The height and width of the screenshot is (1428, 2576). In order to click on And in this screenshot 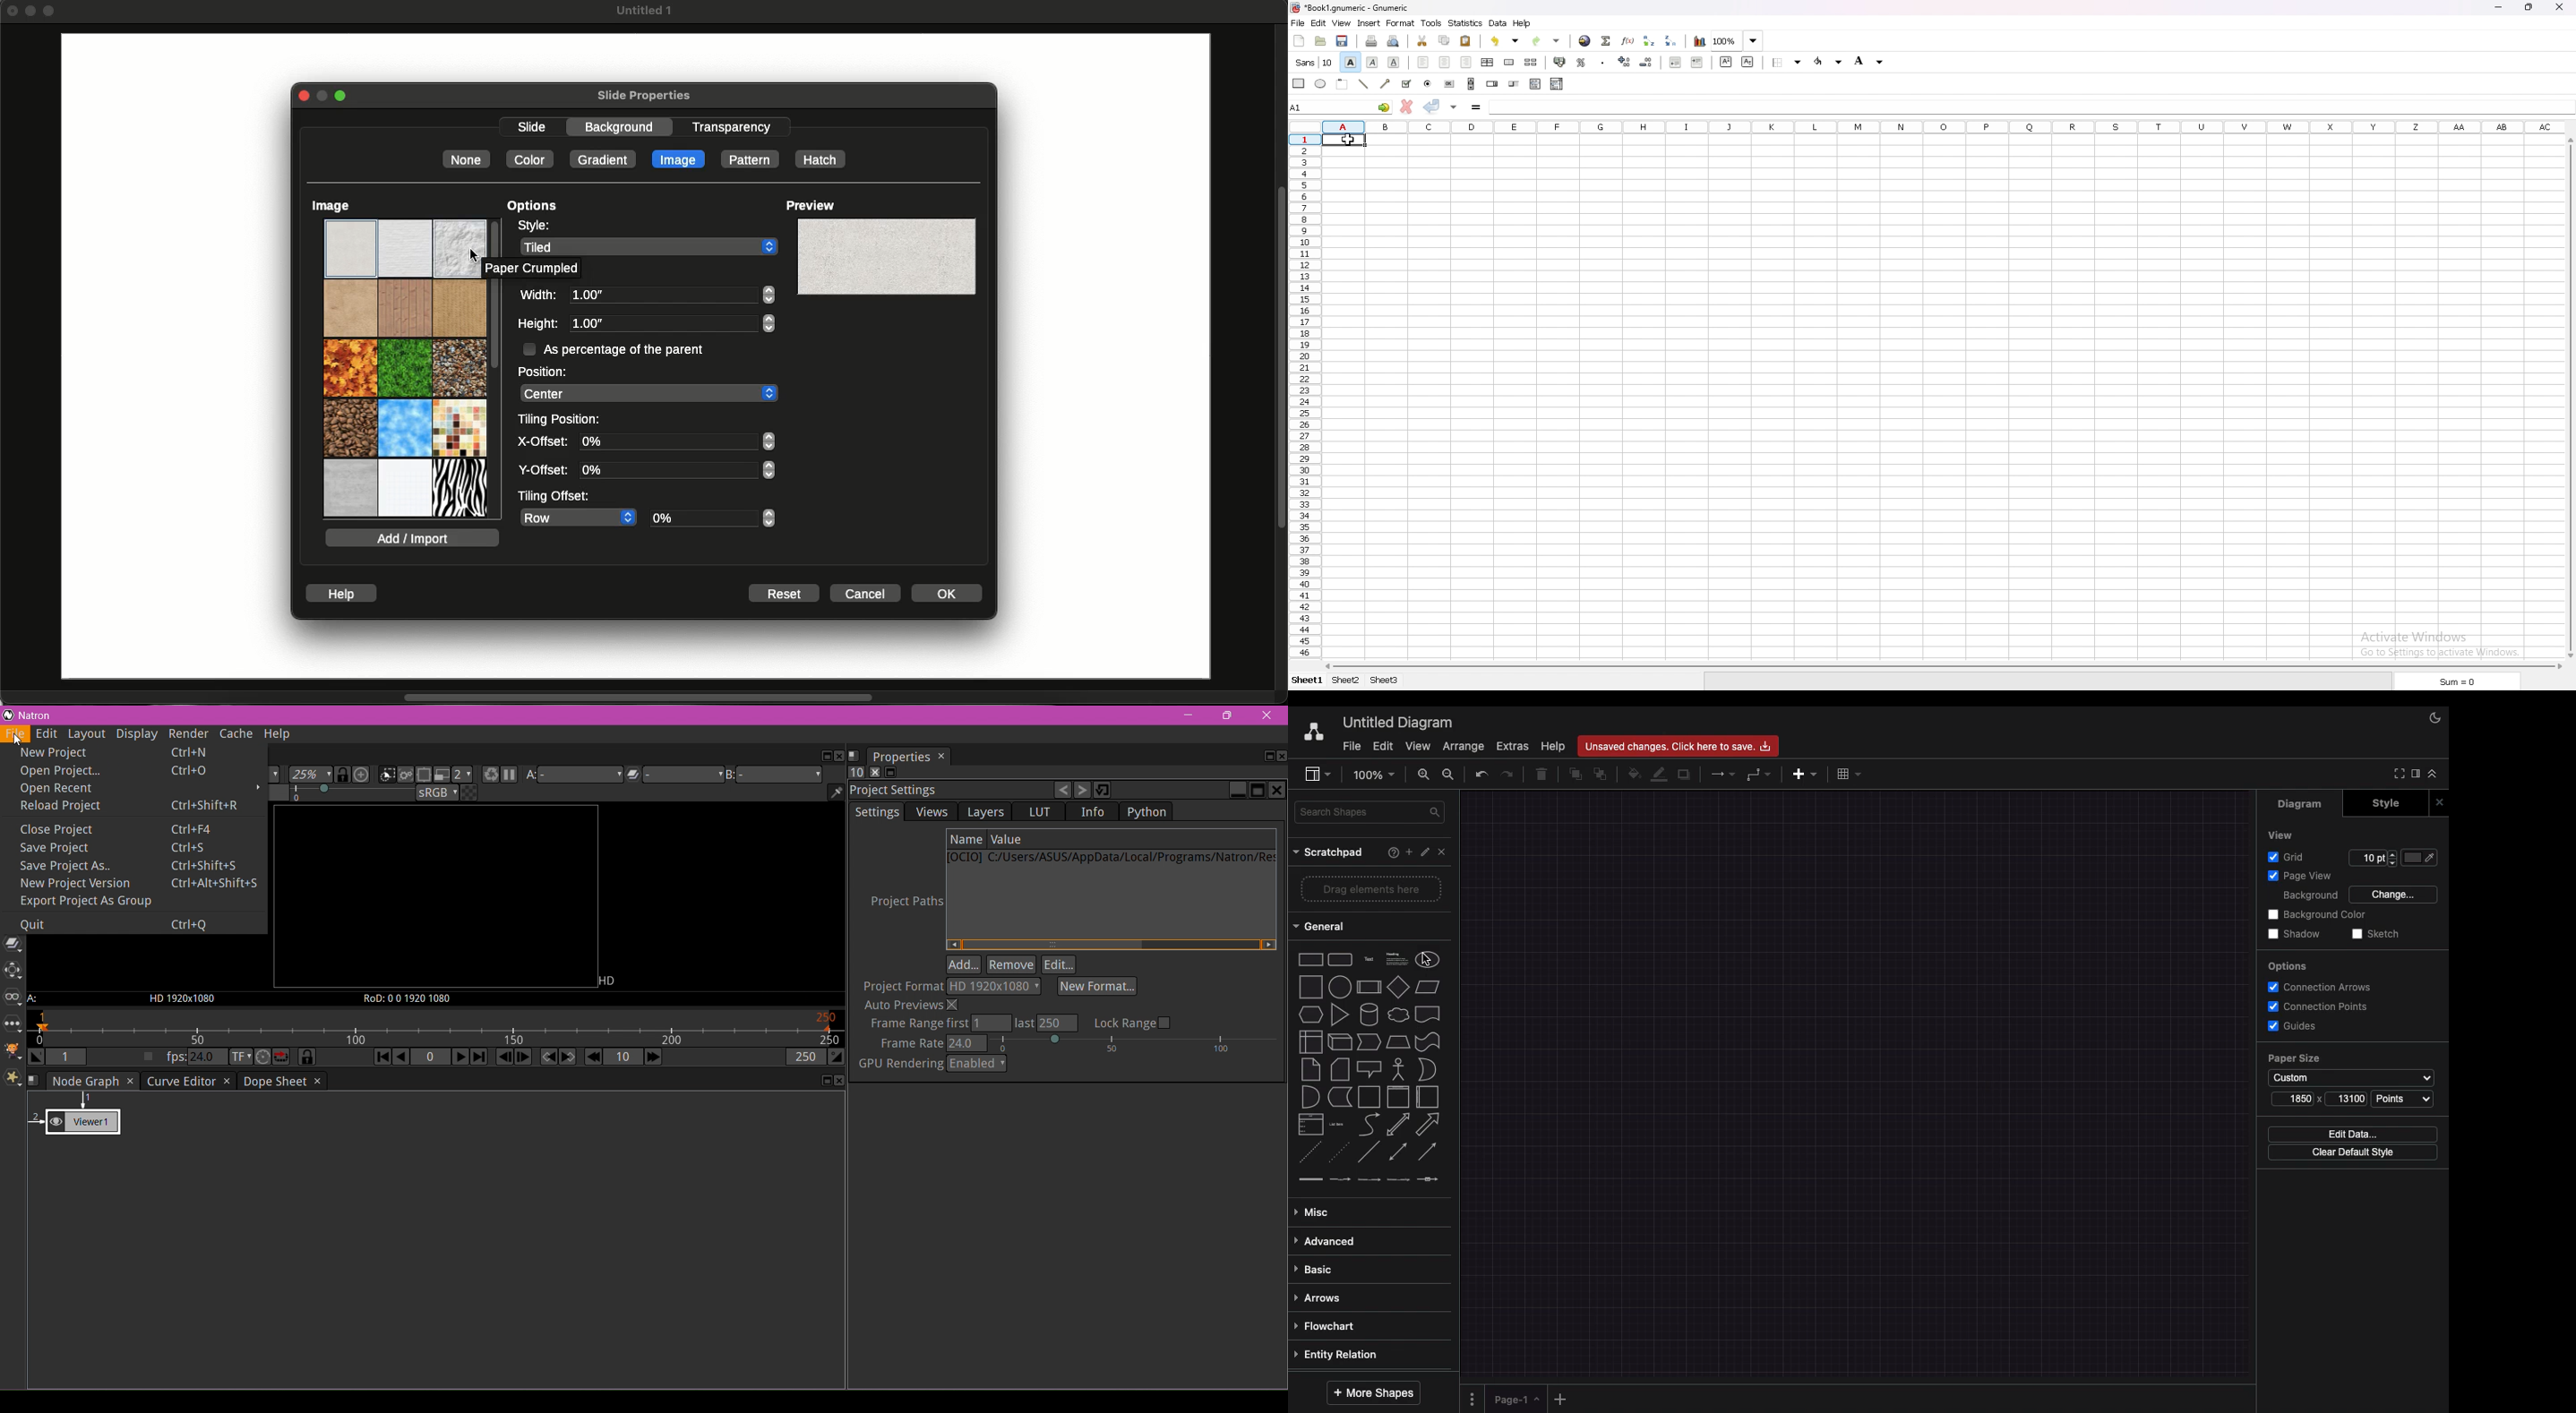, I will do `click(1311, 1098)`.